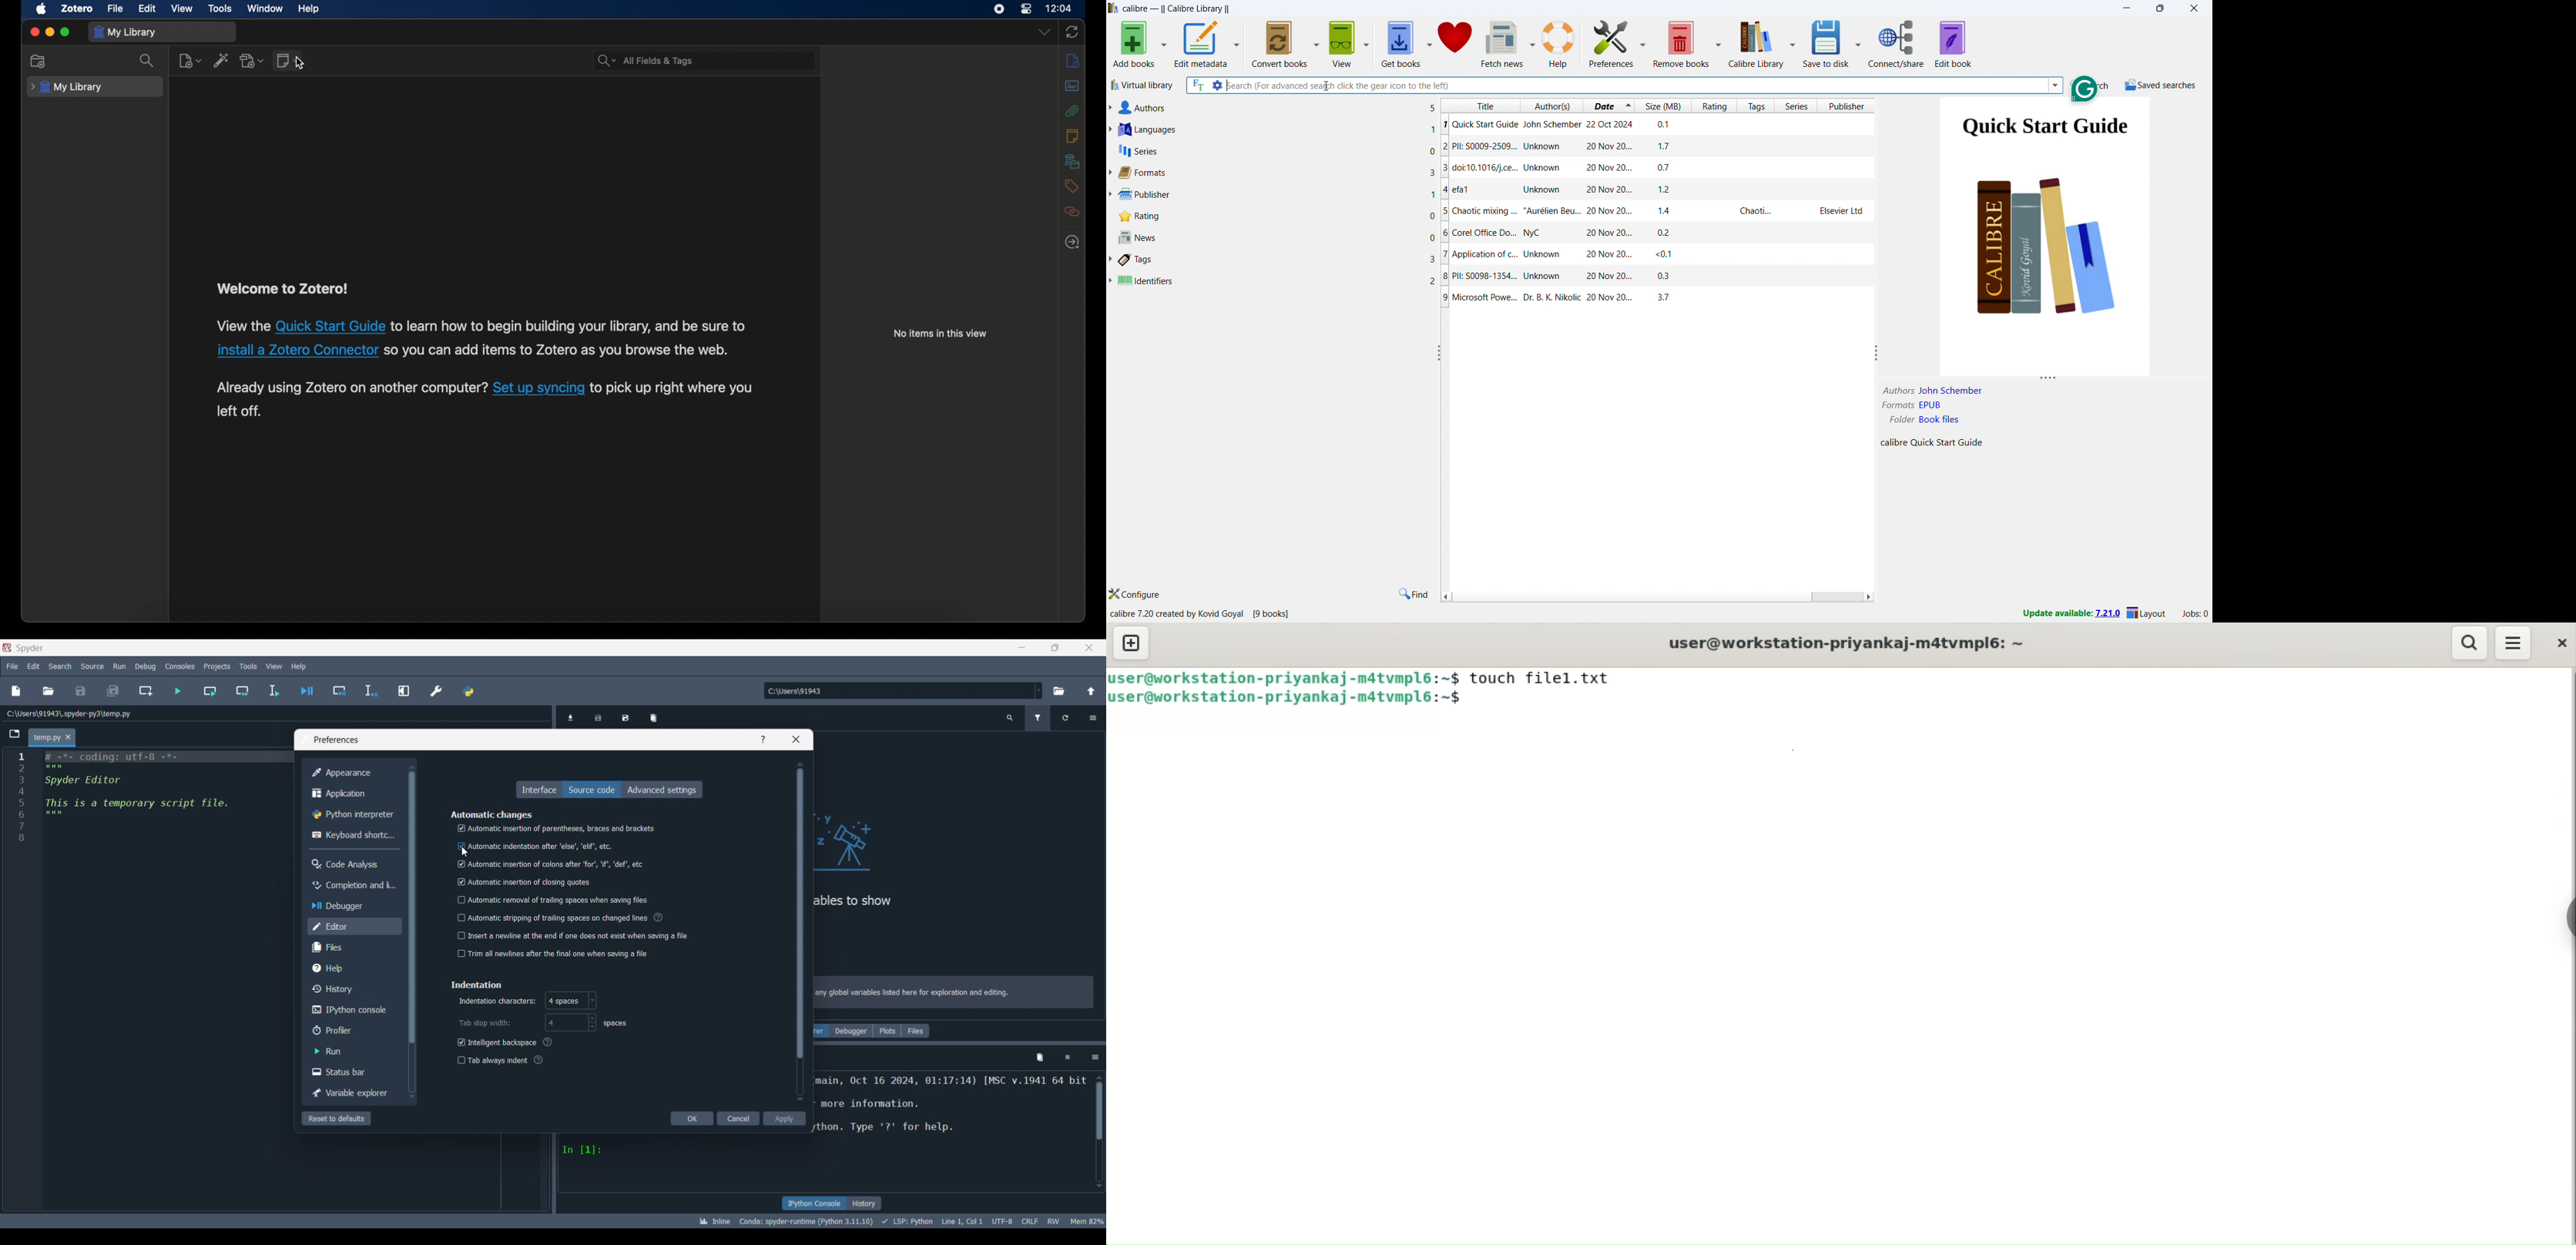 This screenshot has width=2576, height=1260. What do you see at coordinates (888, 1031) in the screenshot?
I see `Plots` at bounding box center [888, 1031].